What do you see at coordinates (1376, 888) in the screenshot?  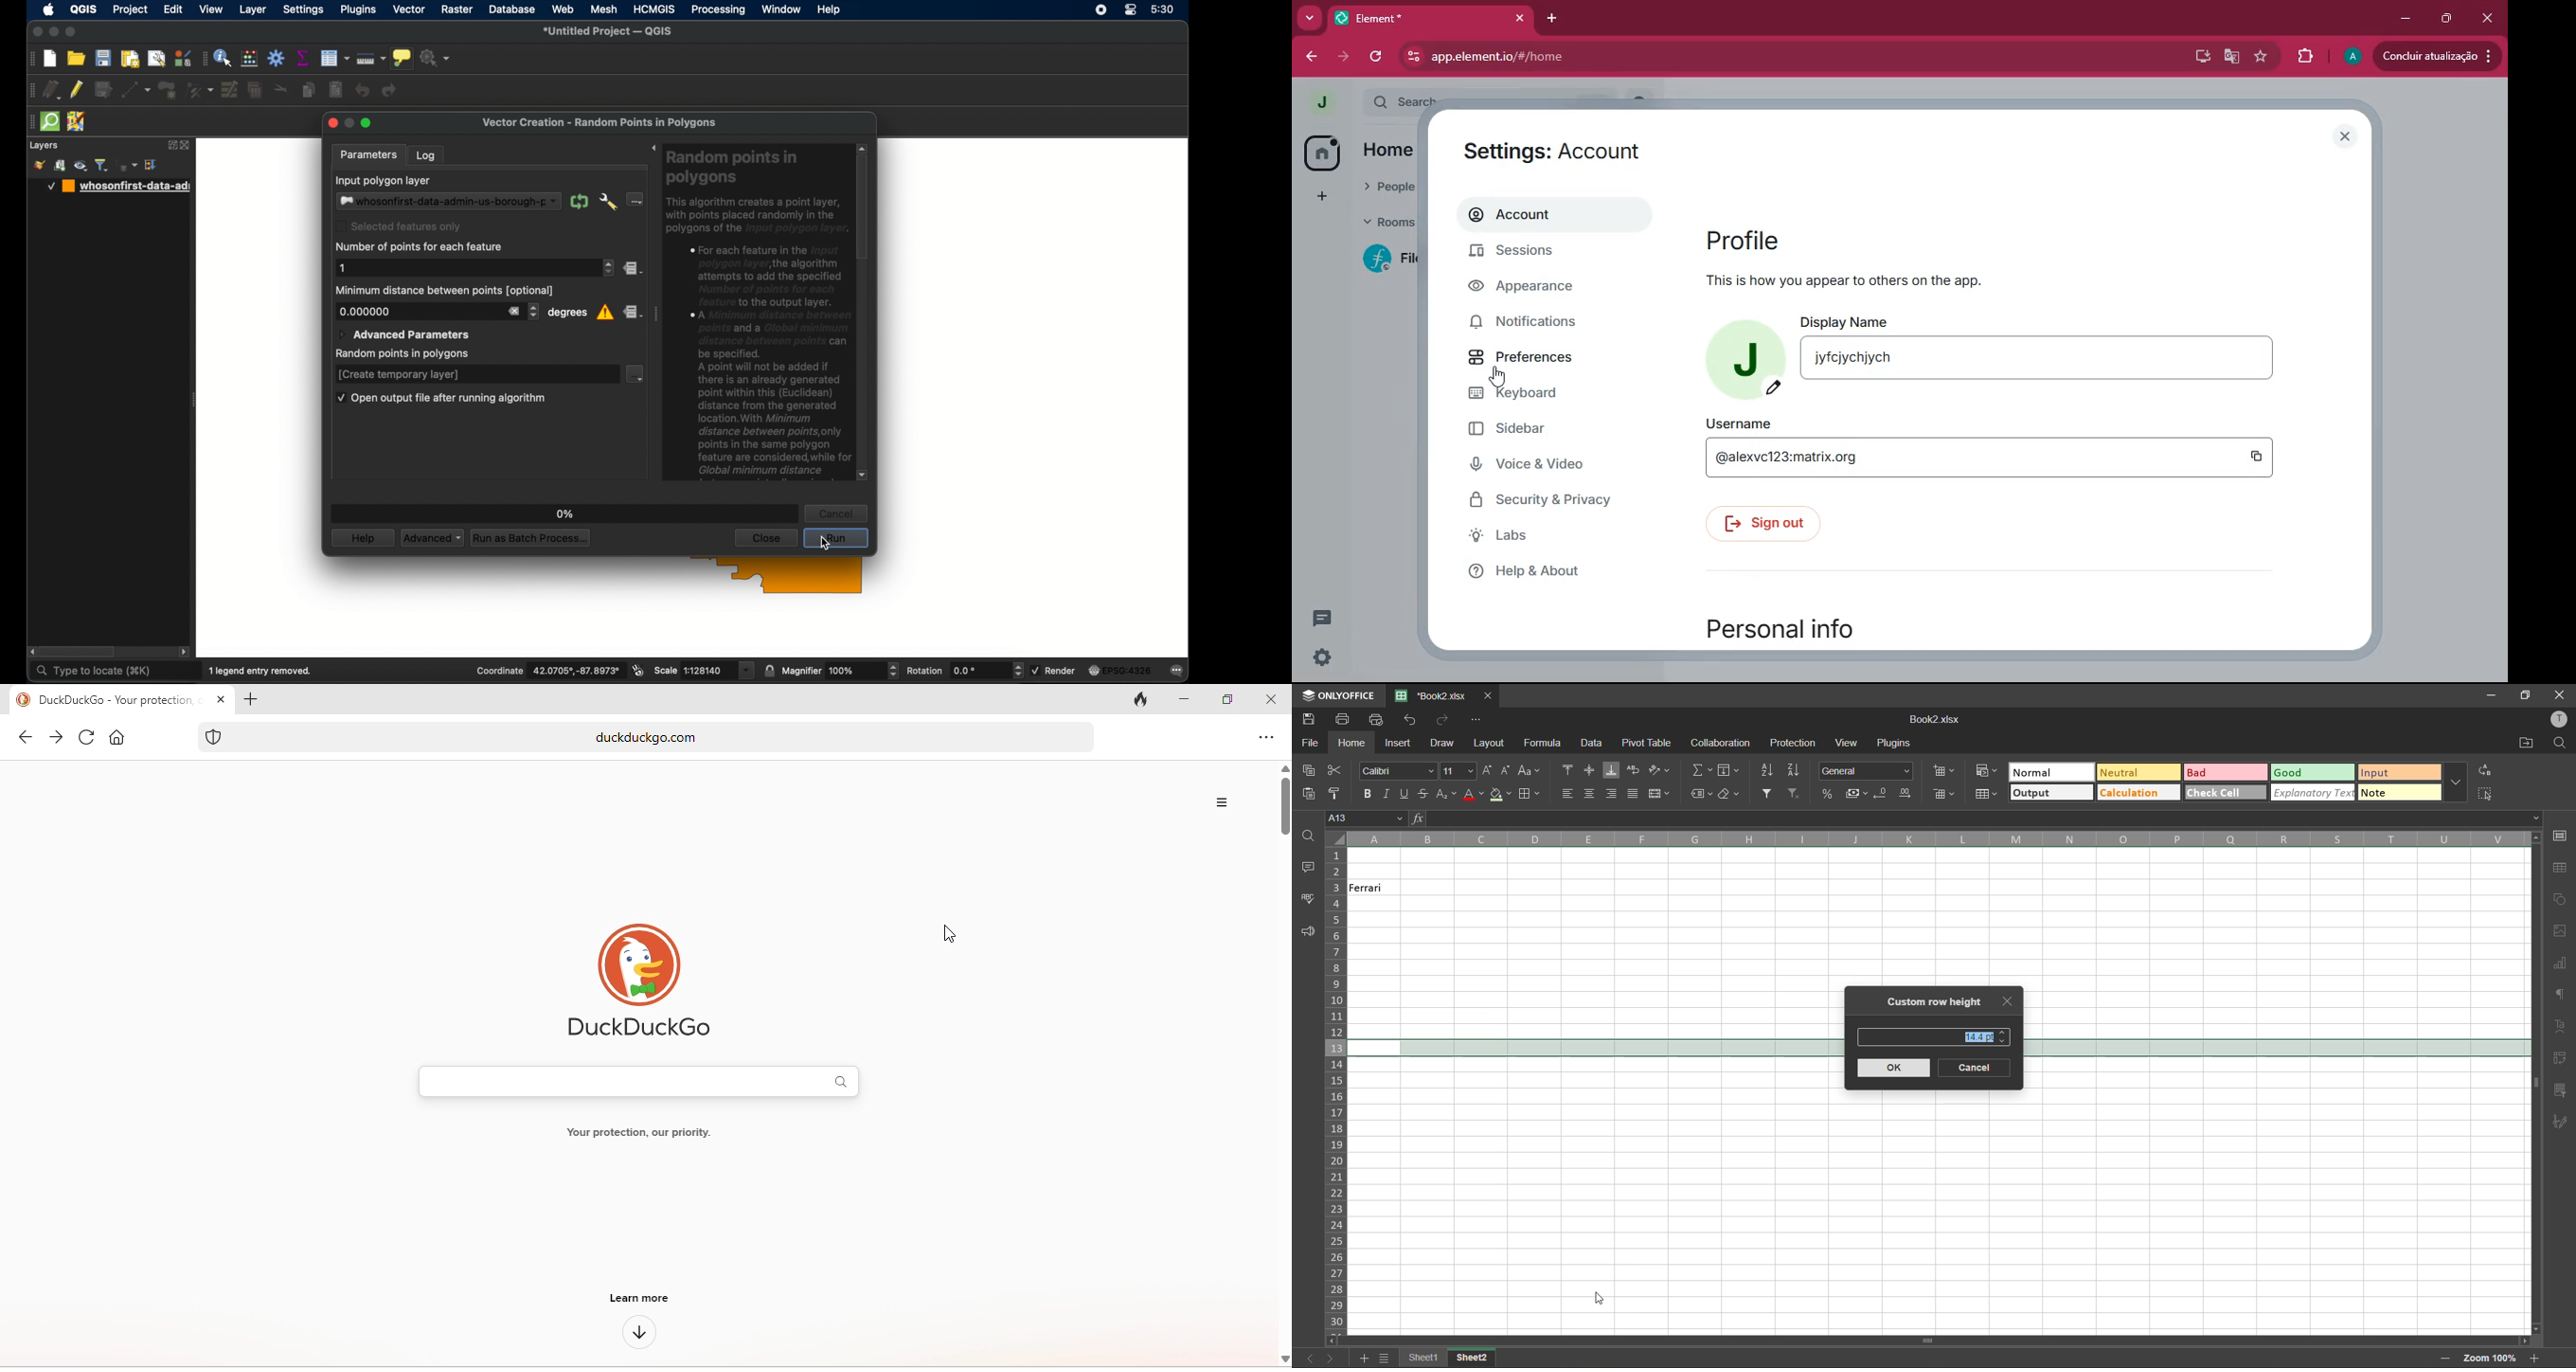 I see `Ferrari` at bounding box center [1376, 888].